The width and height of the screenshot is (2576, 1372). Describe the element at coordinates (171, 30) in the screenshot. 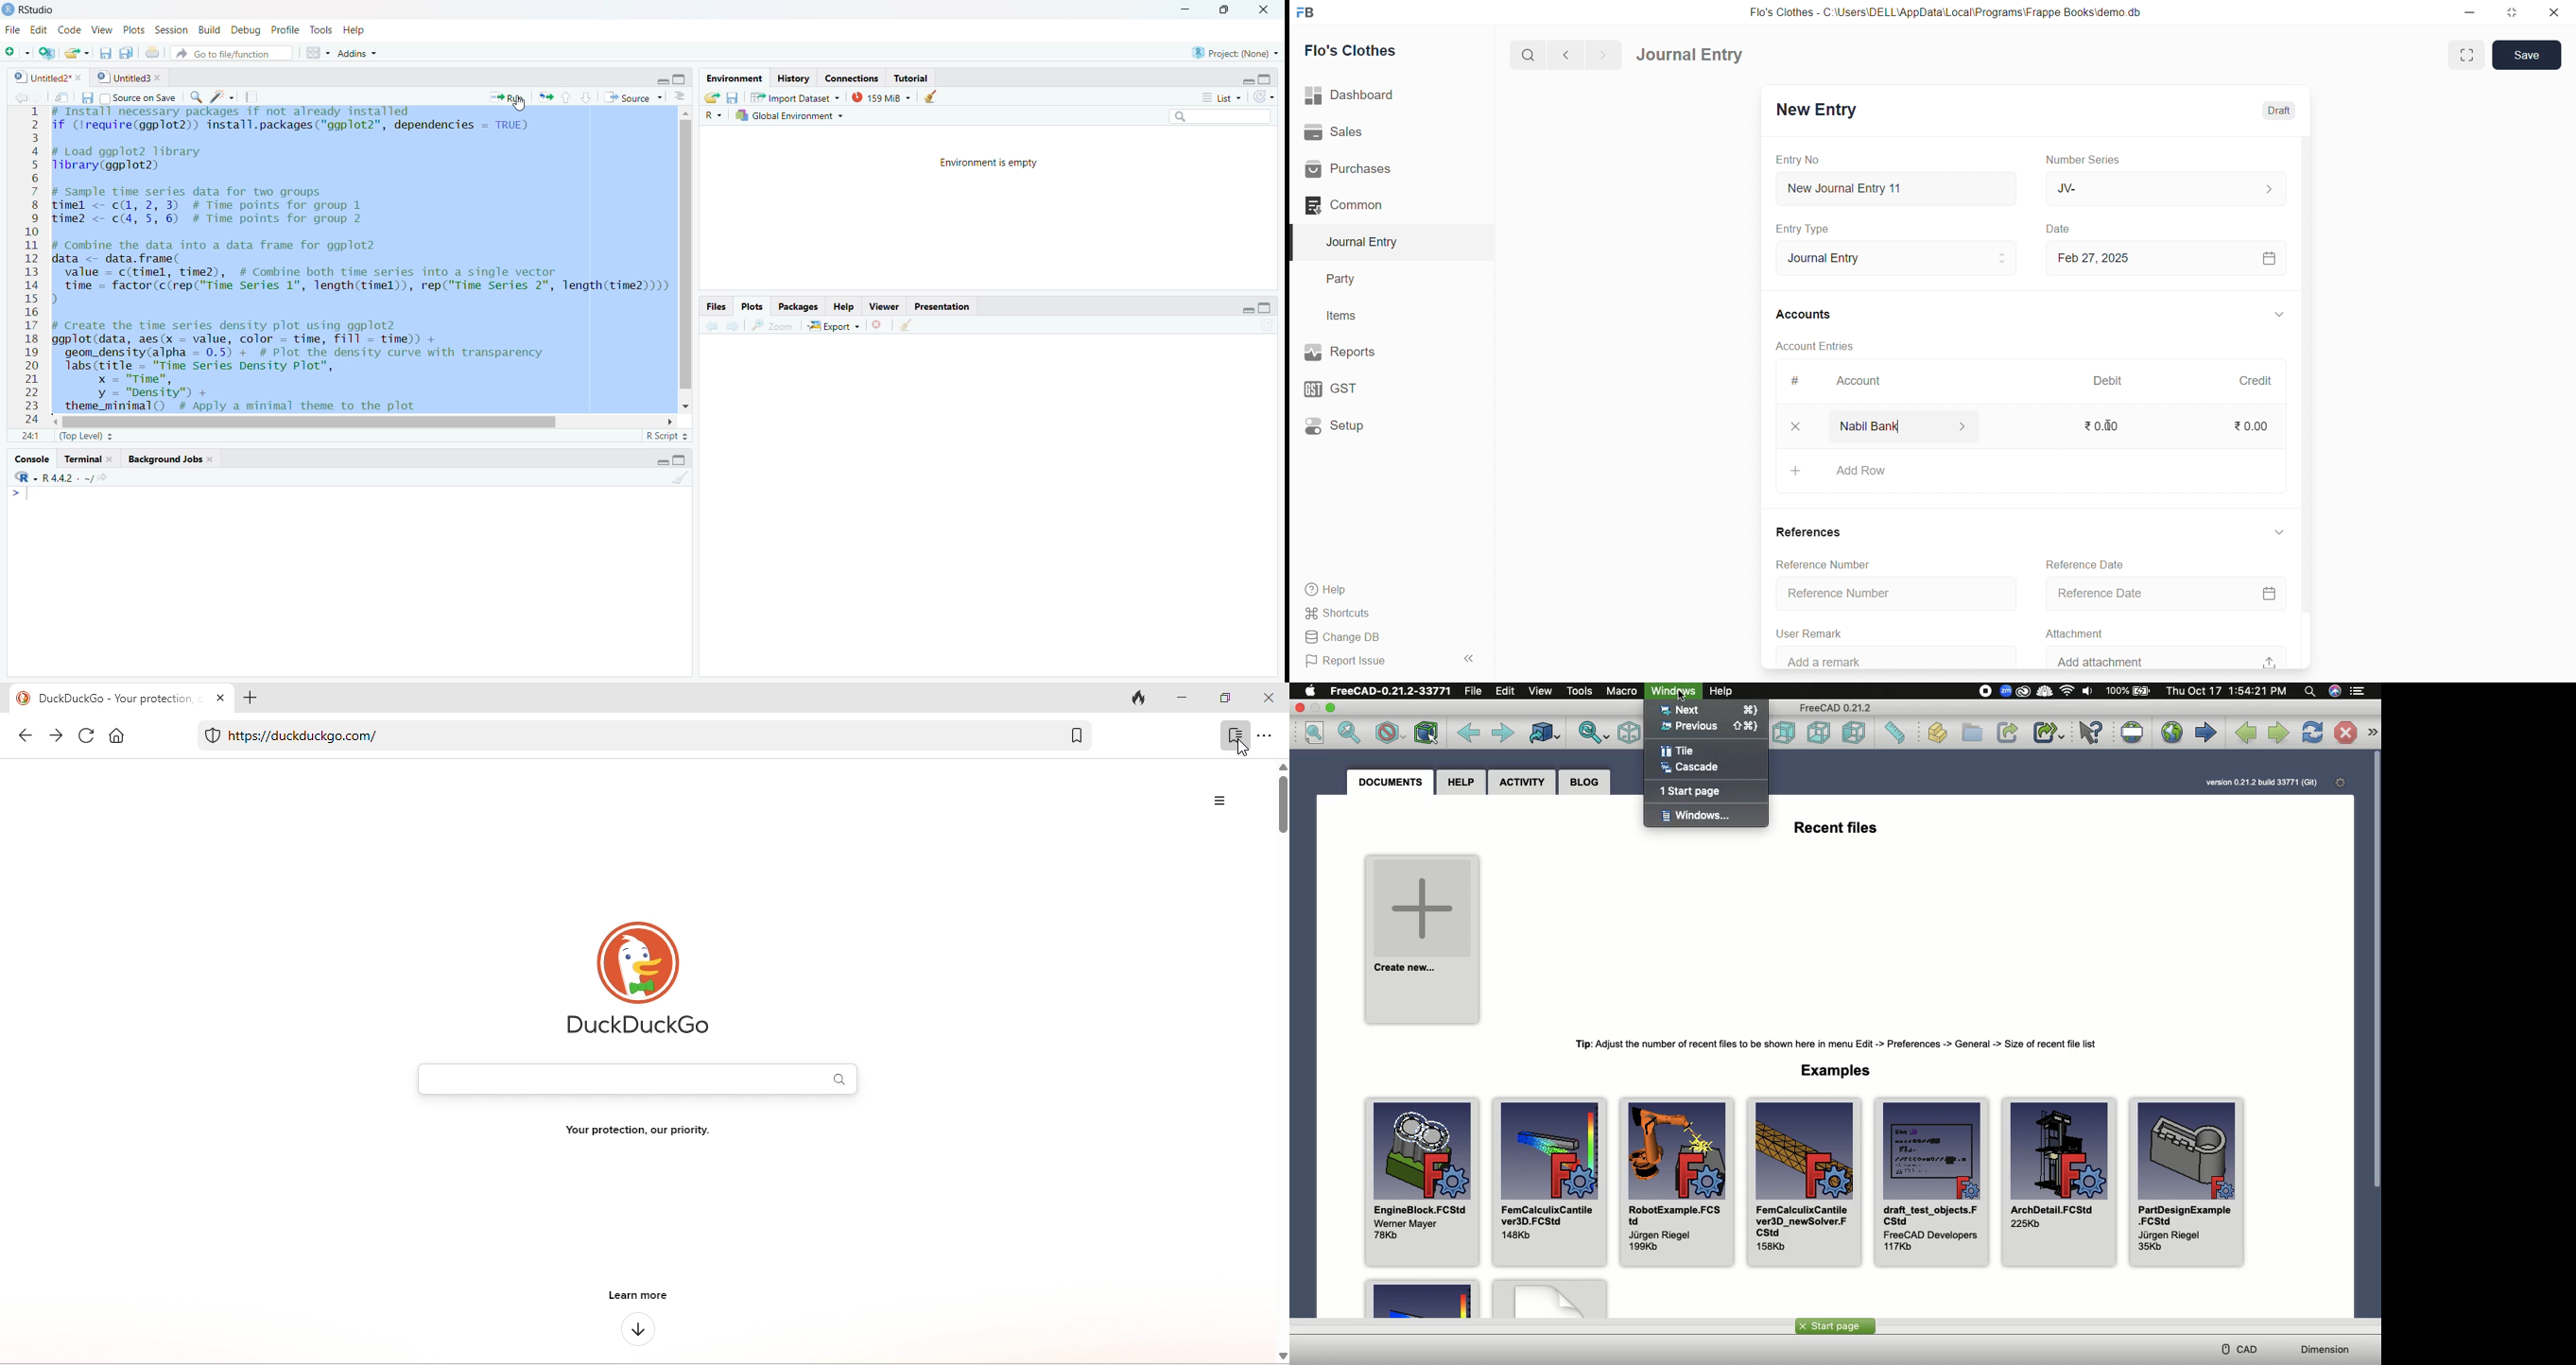

I see `Session` at that location.